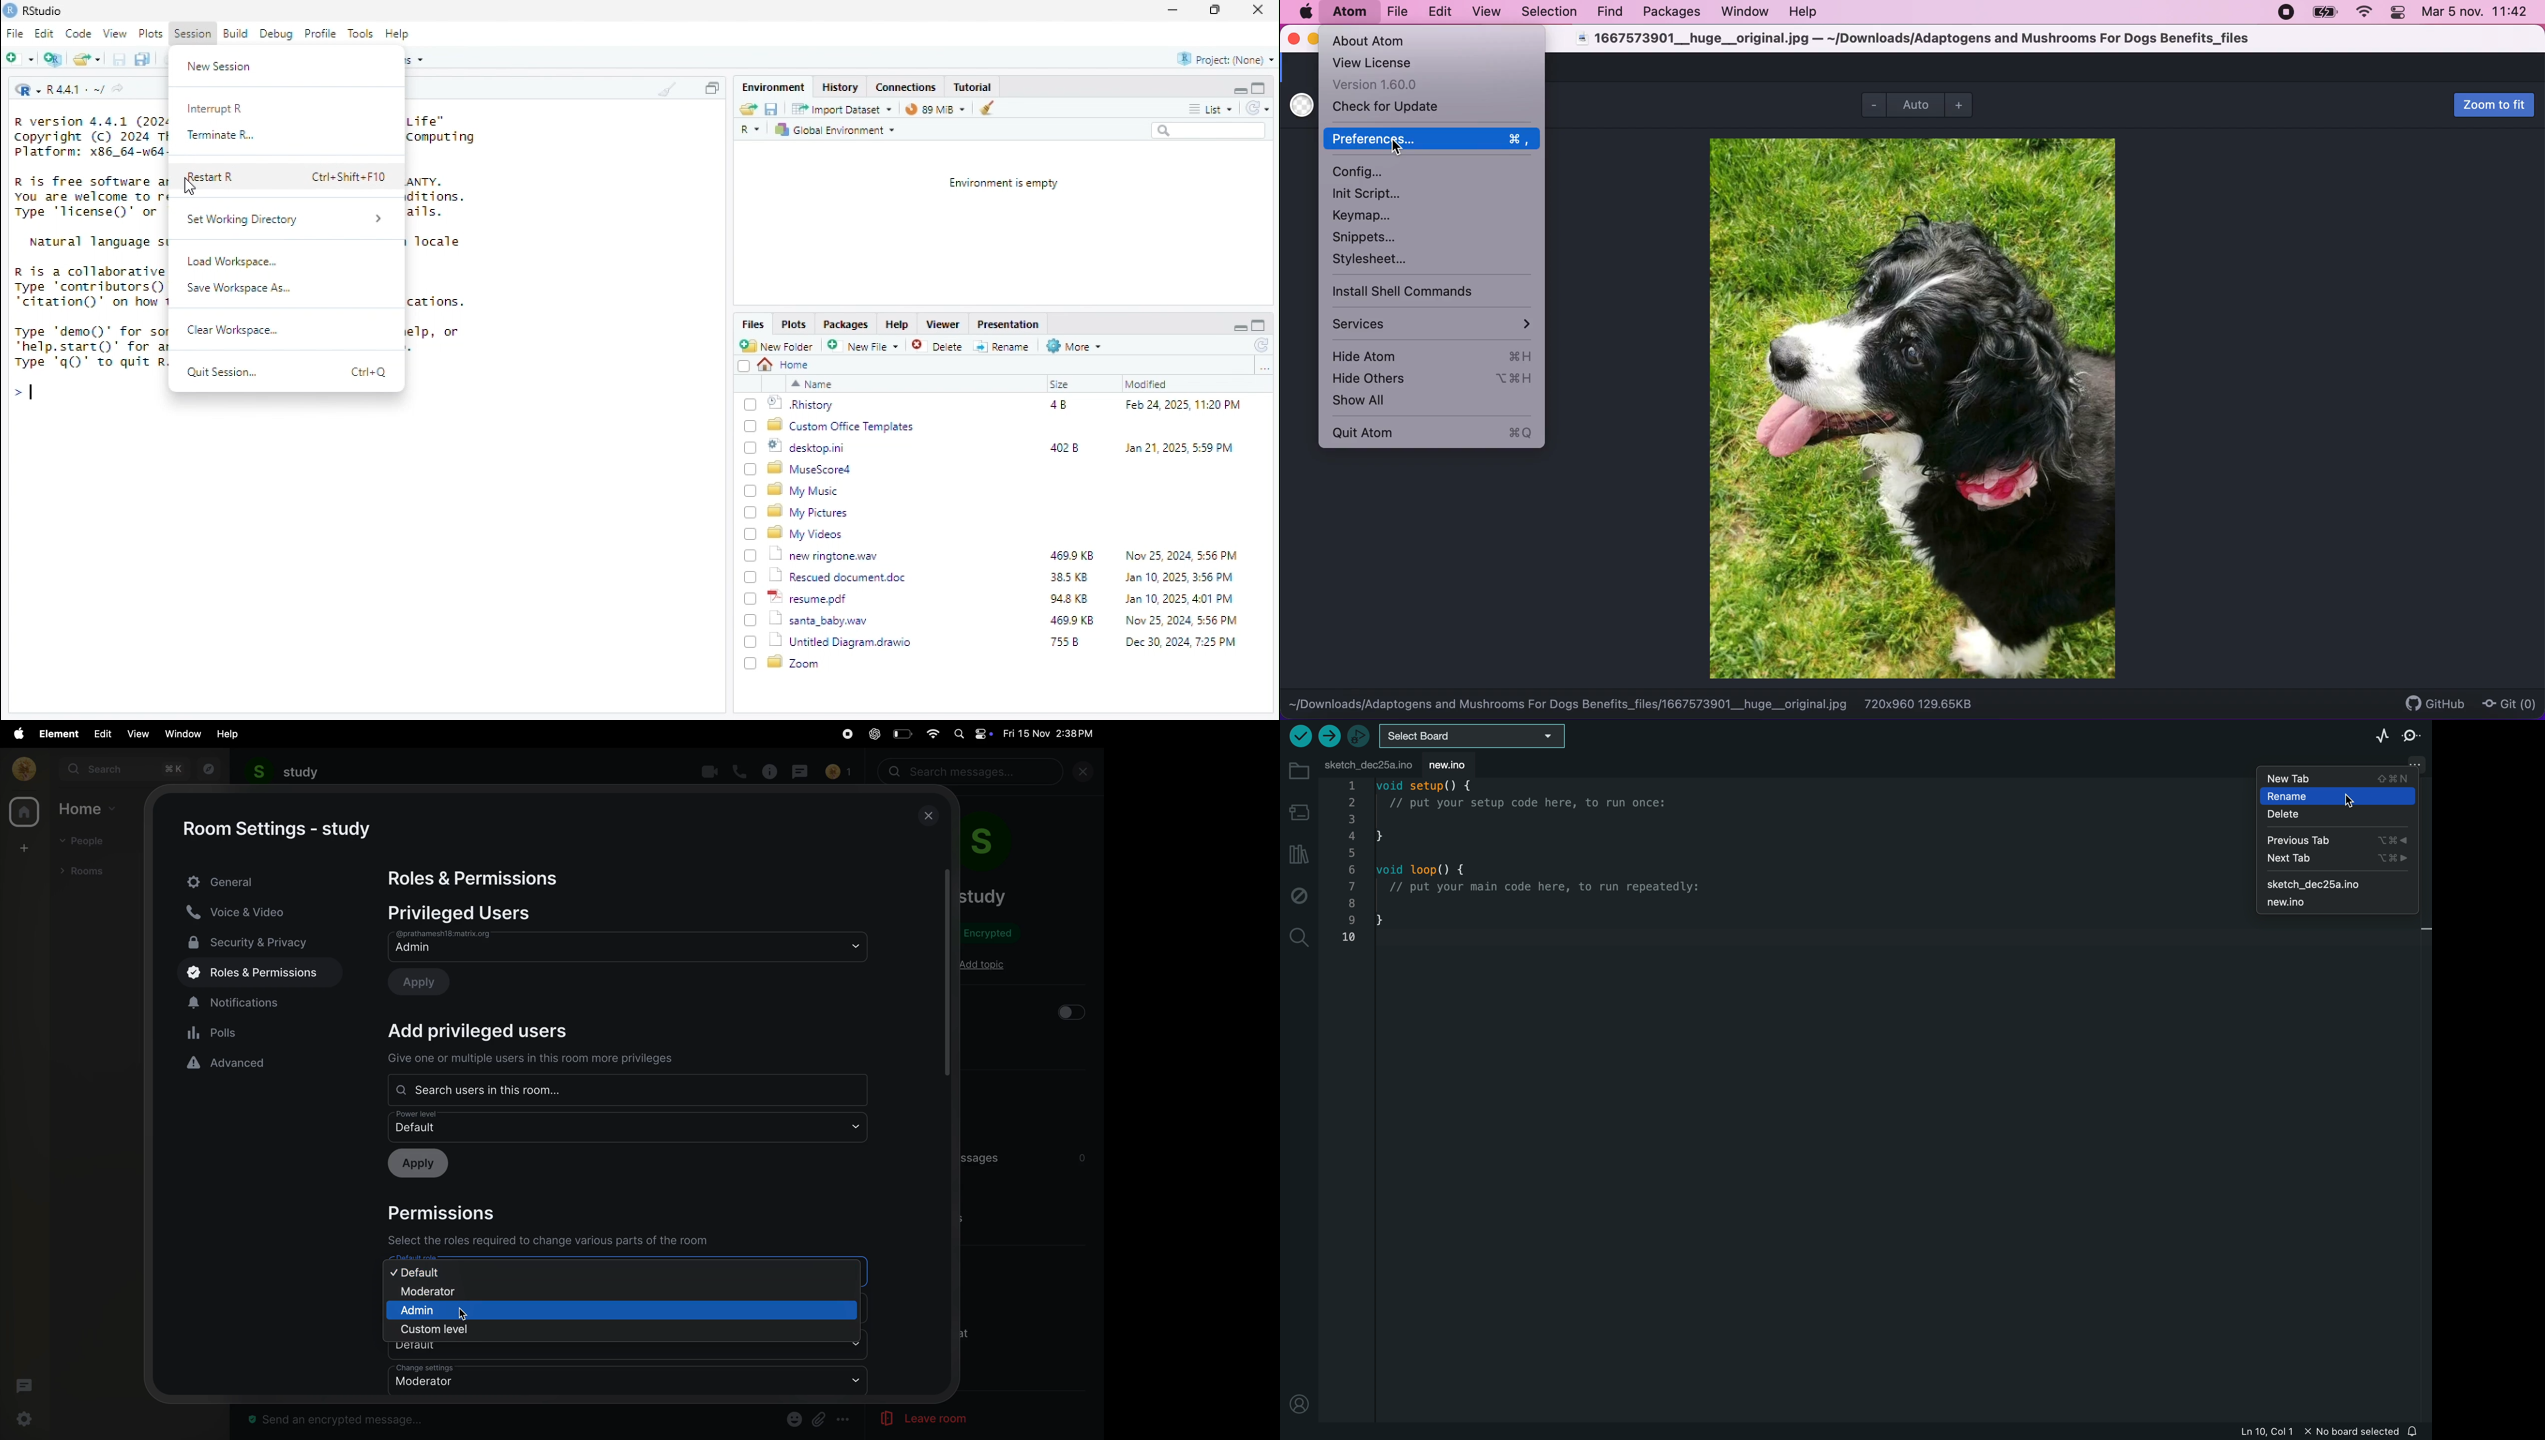 The width and height of the screenshot is (2548, 1456). Describe the element at coordinates (23, 1388) in the screenshot. I see `threads` at that location.